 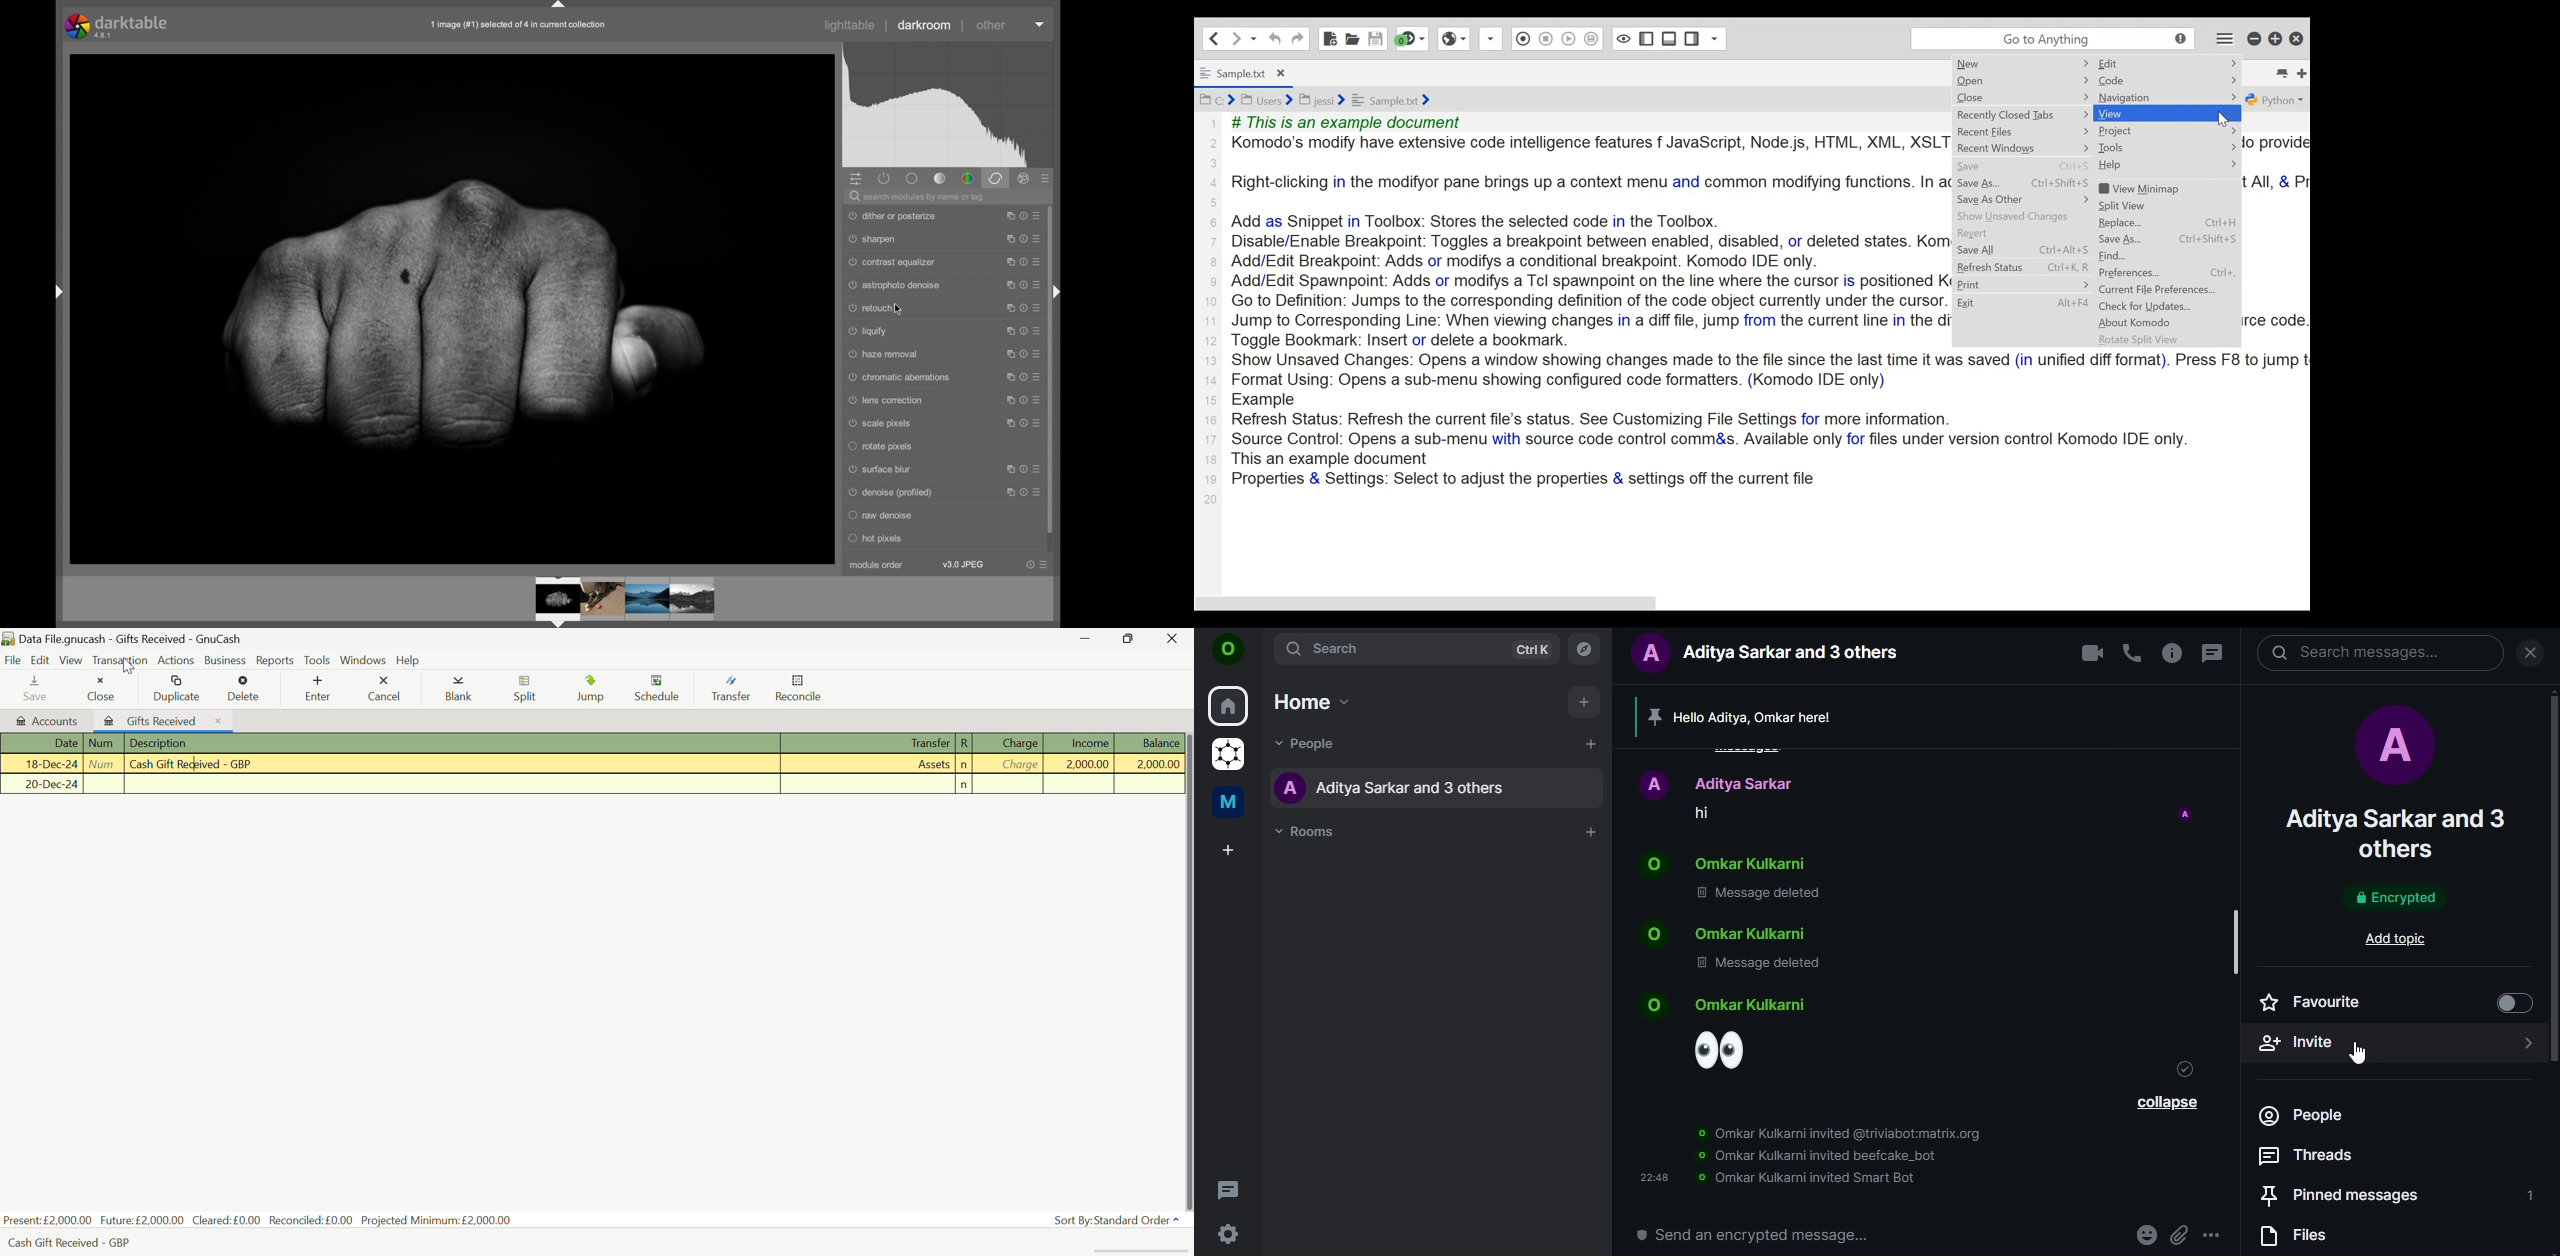 I want to click on drag  handle, so click(x=1062, y=291).